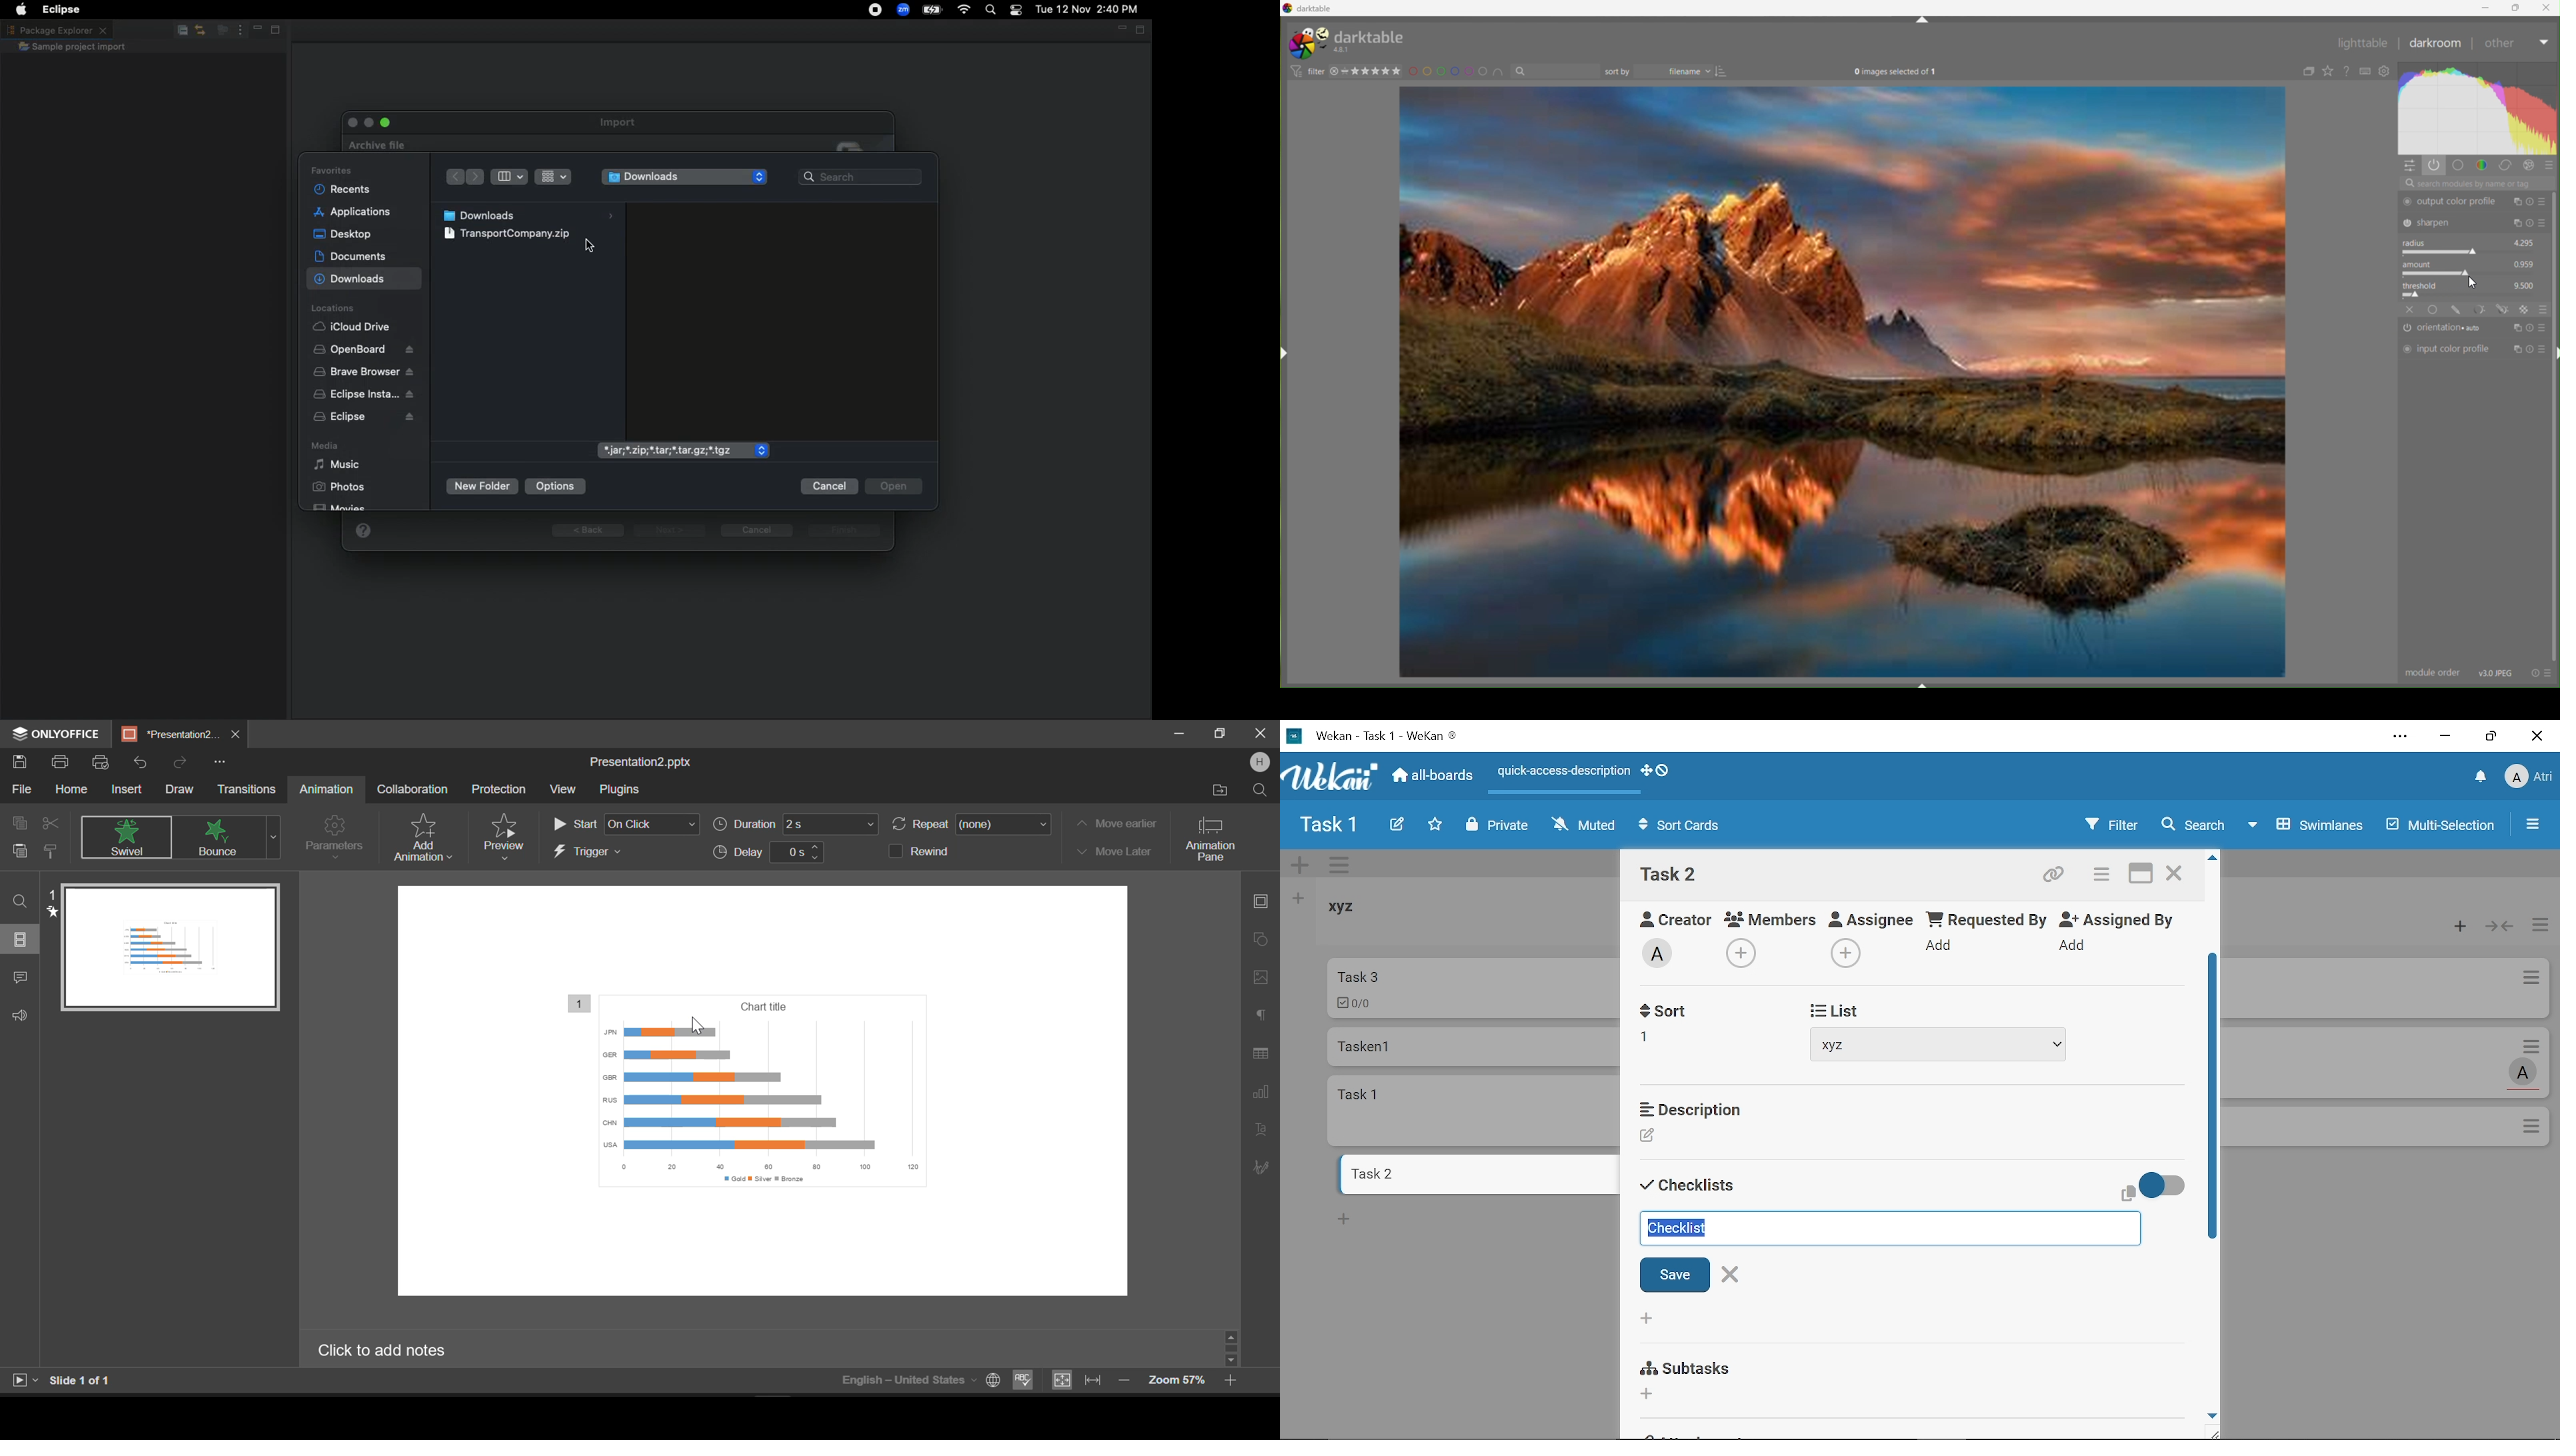 The height and width of the screenshot is (1456, 2576). I want to click on tool, so click(2503, 309).